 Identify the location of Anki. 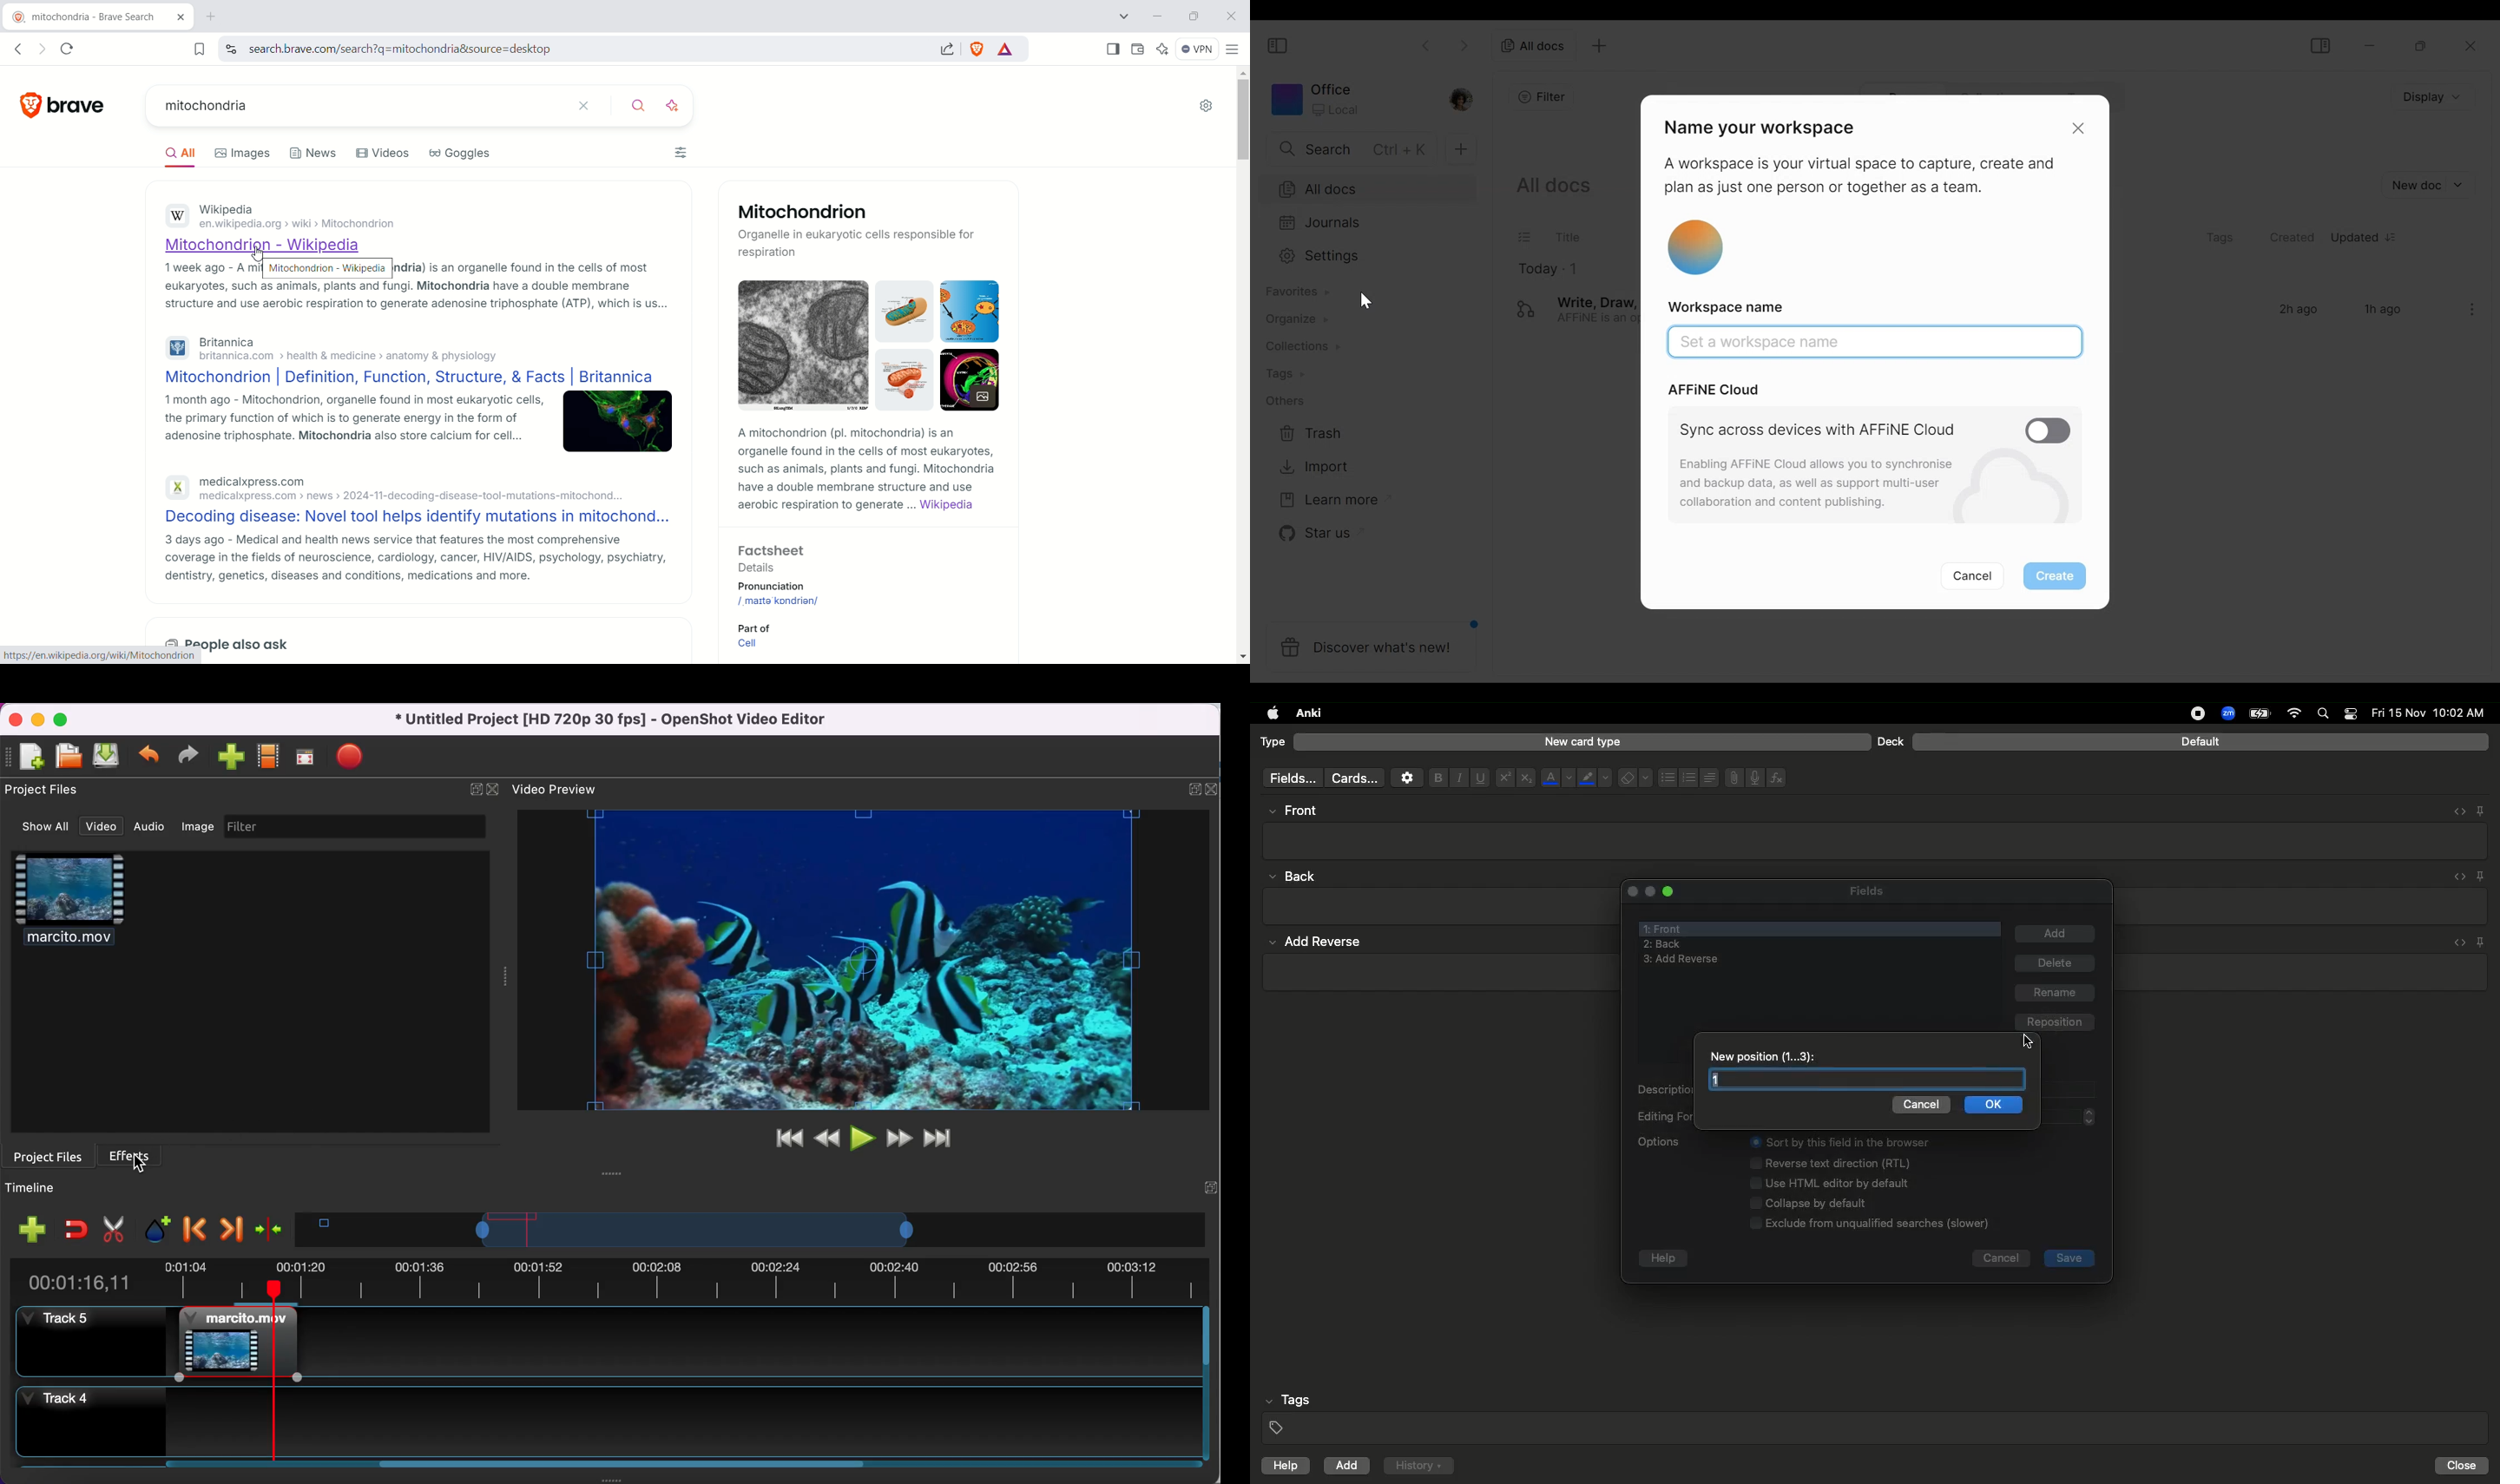
(1307, 714).